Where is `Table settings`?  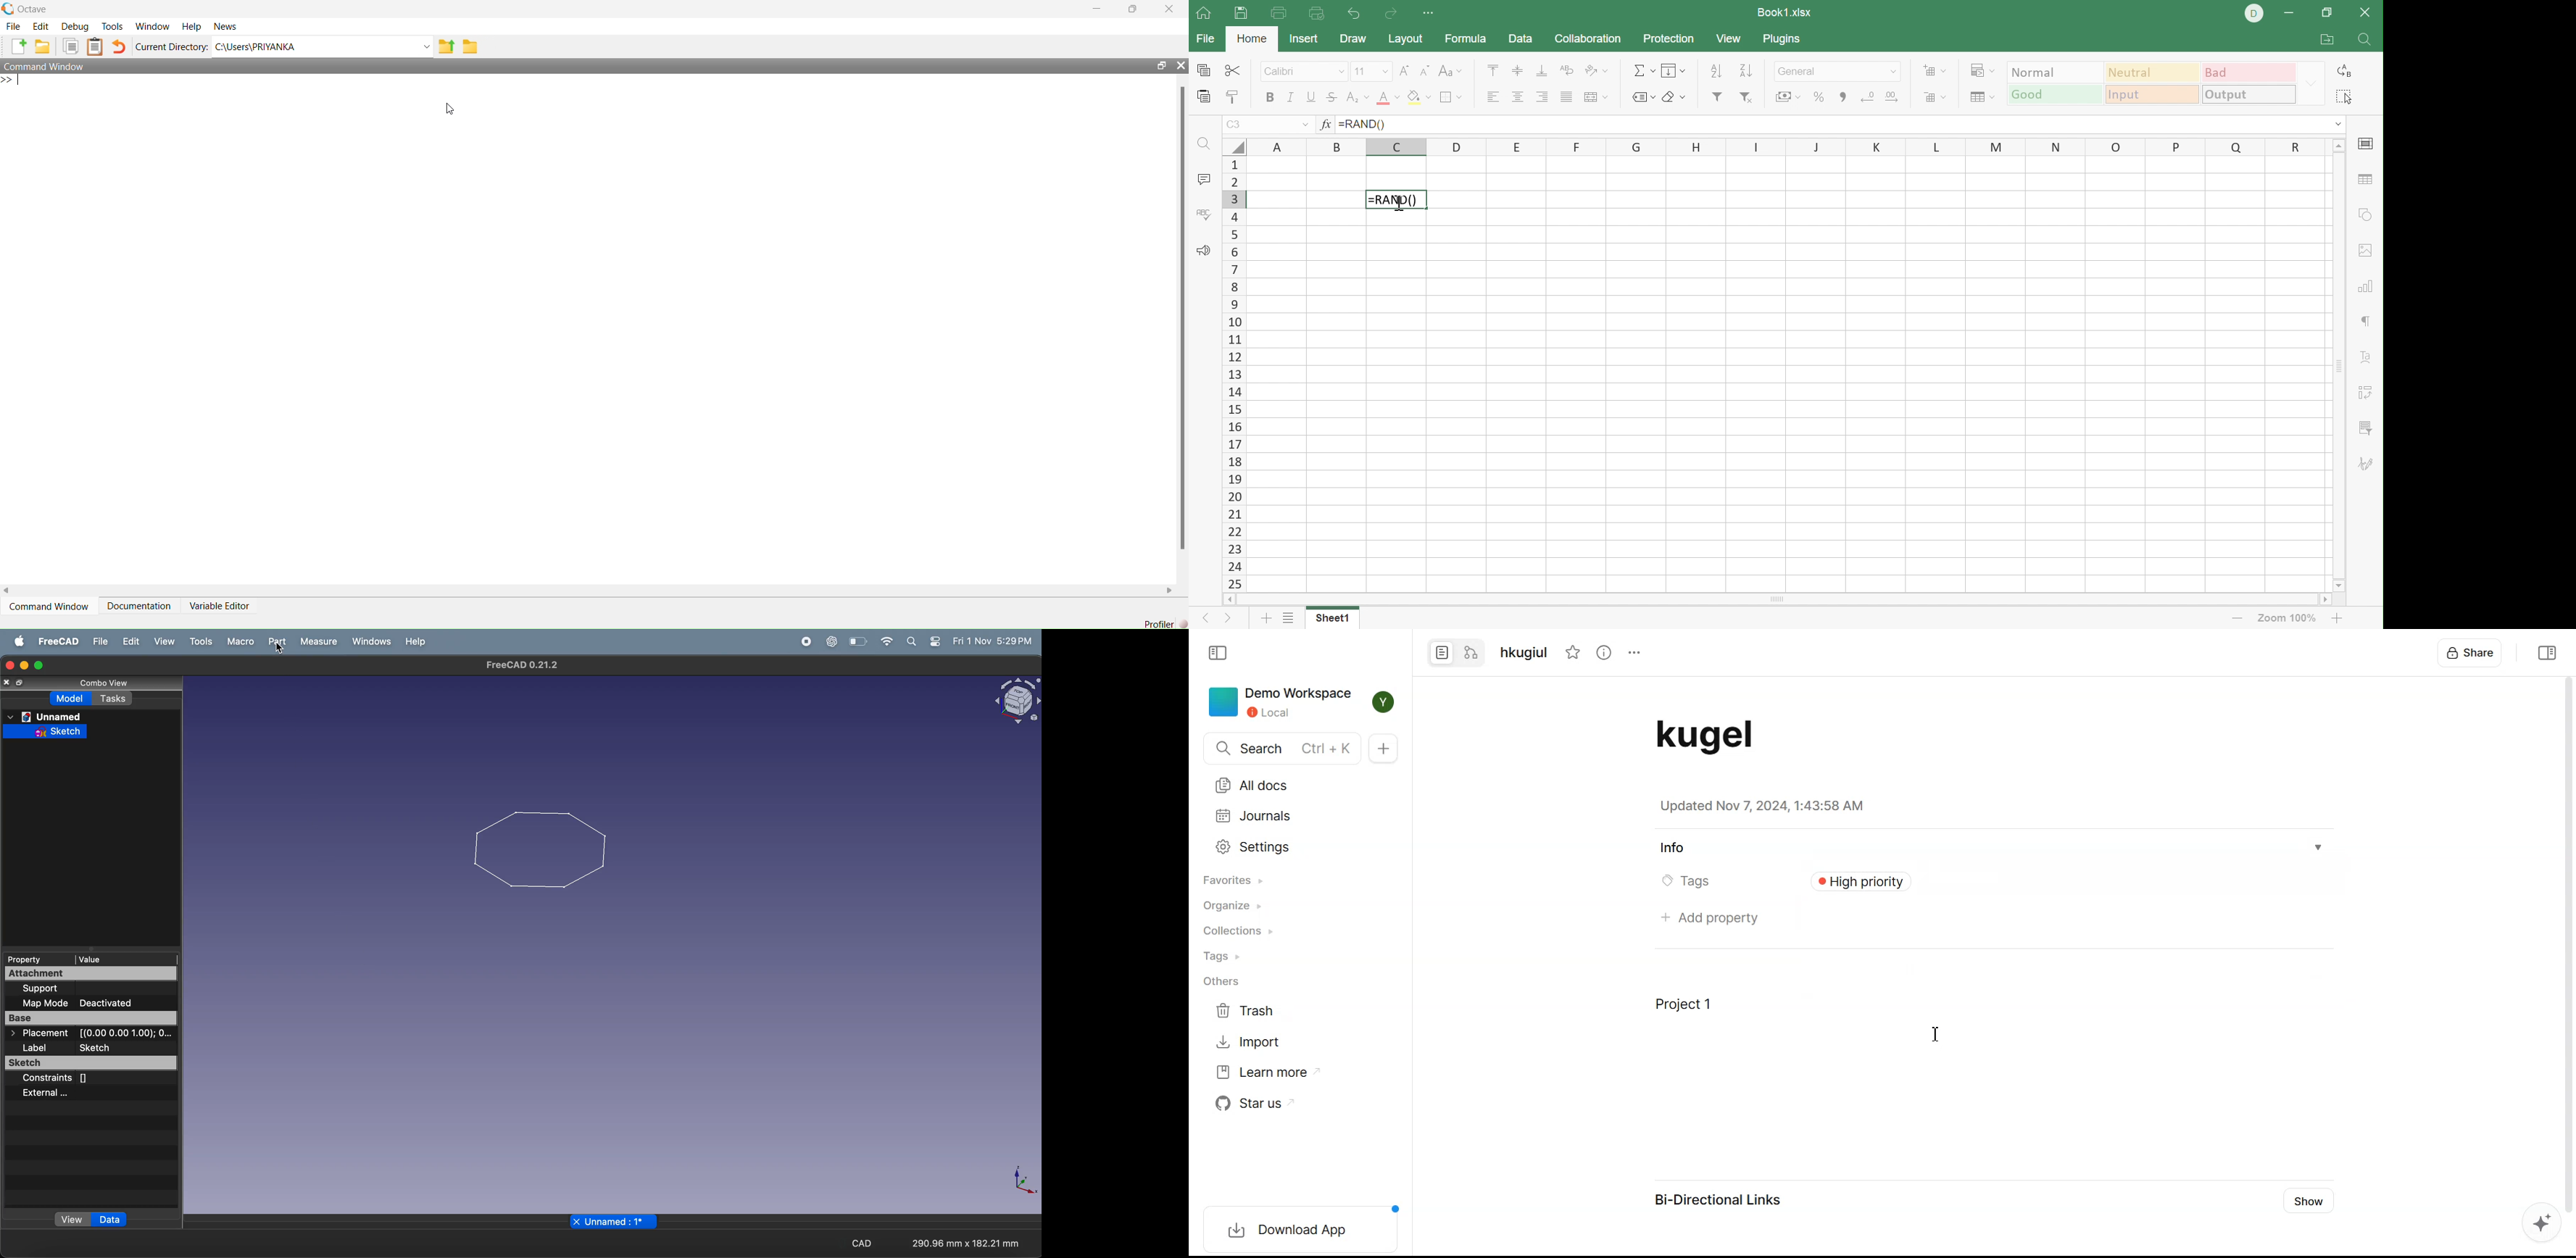
Table settings is located at coordinates (2367, 181).